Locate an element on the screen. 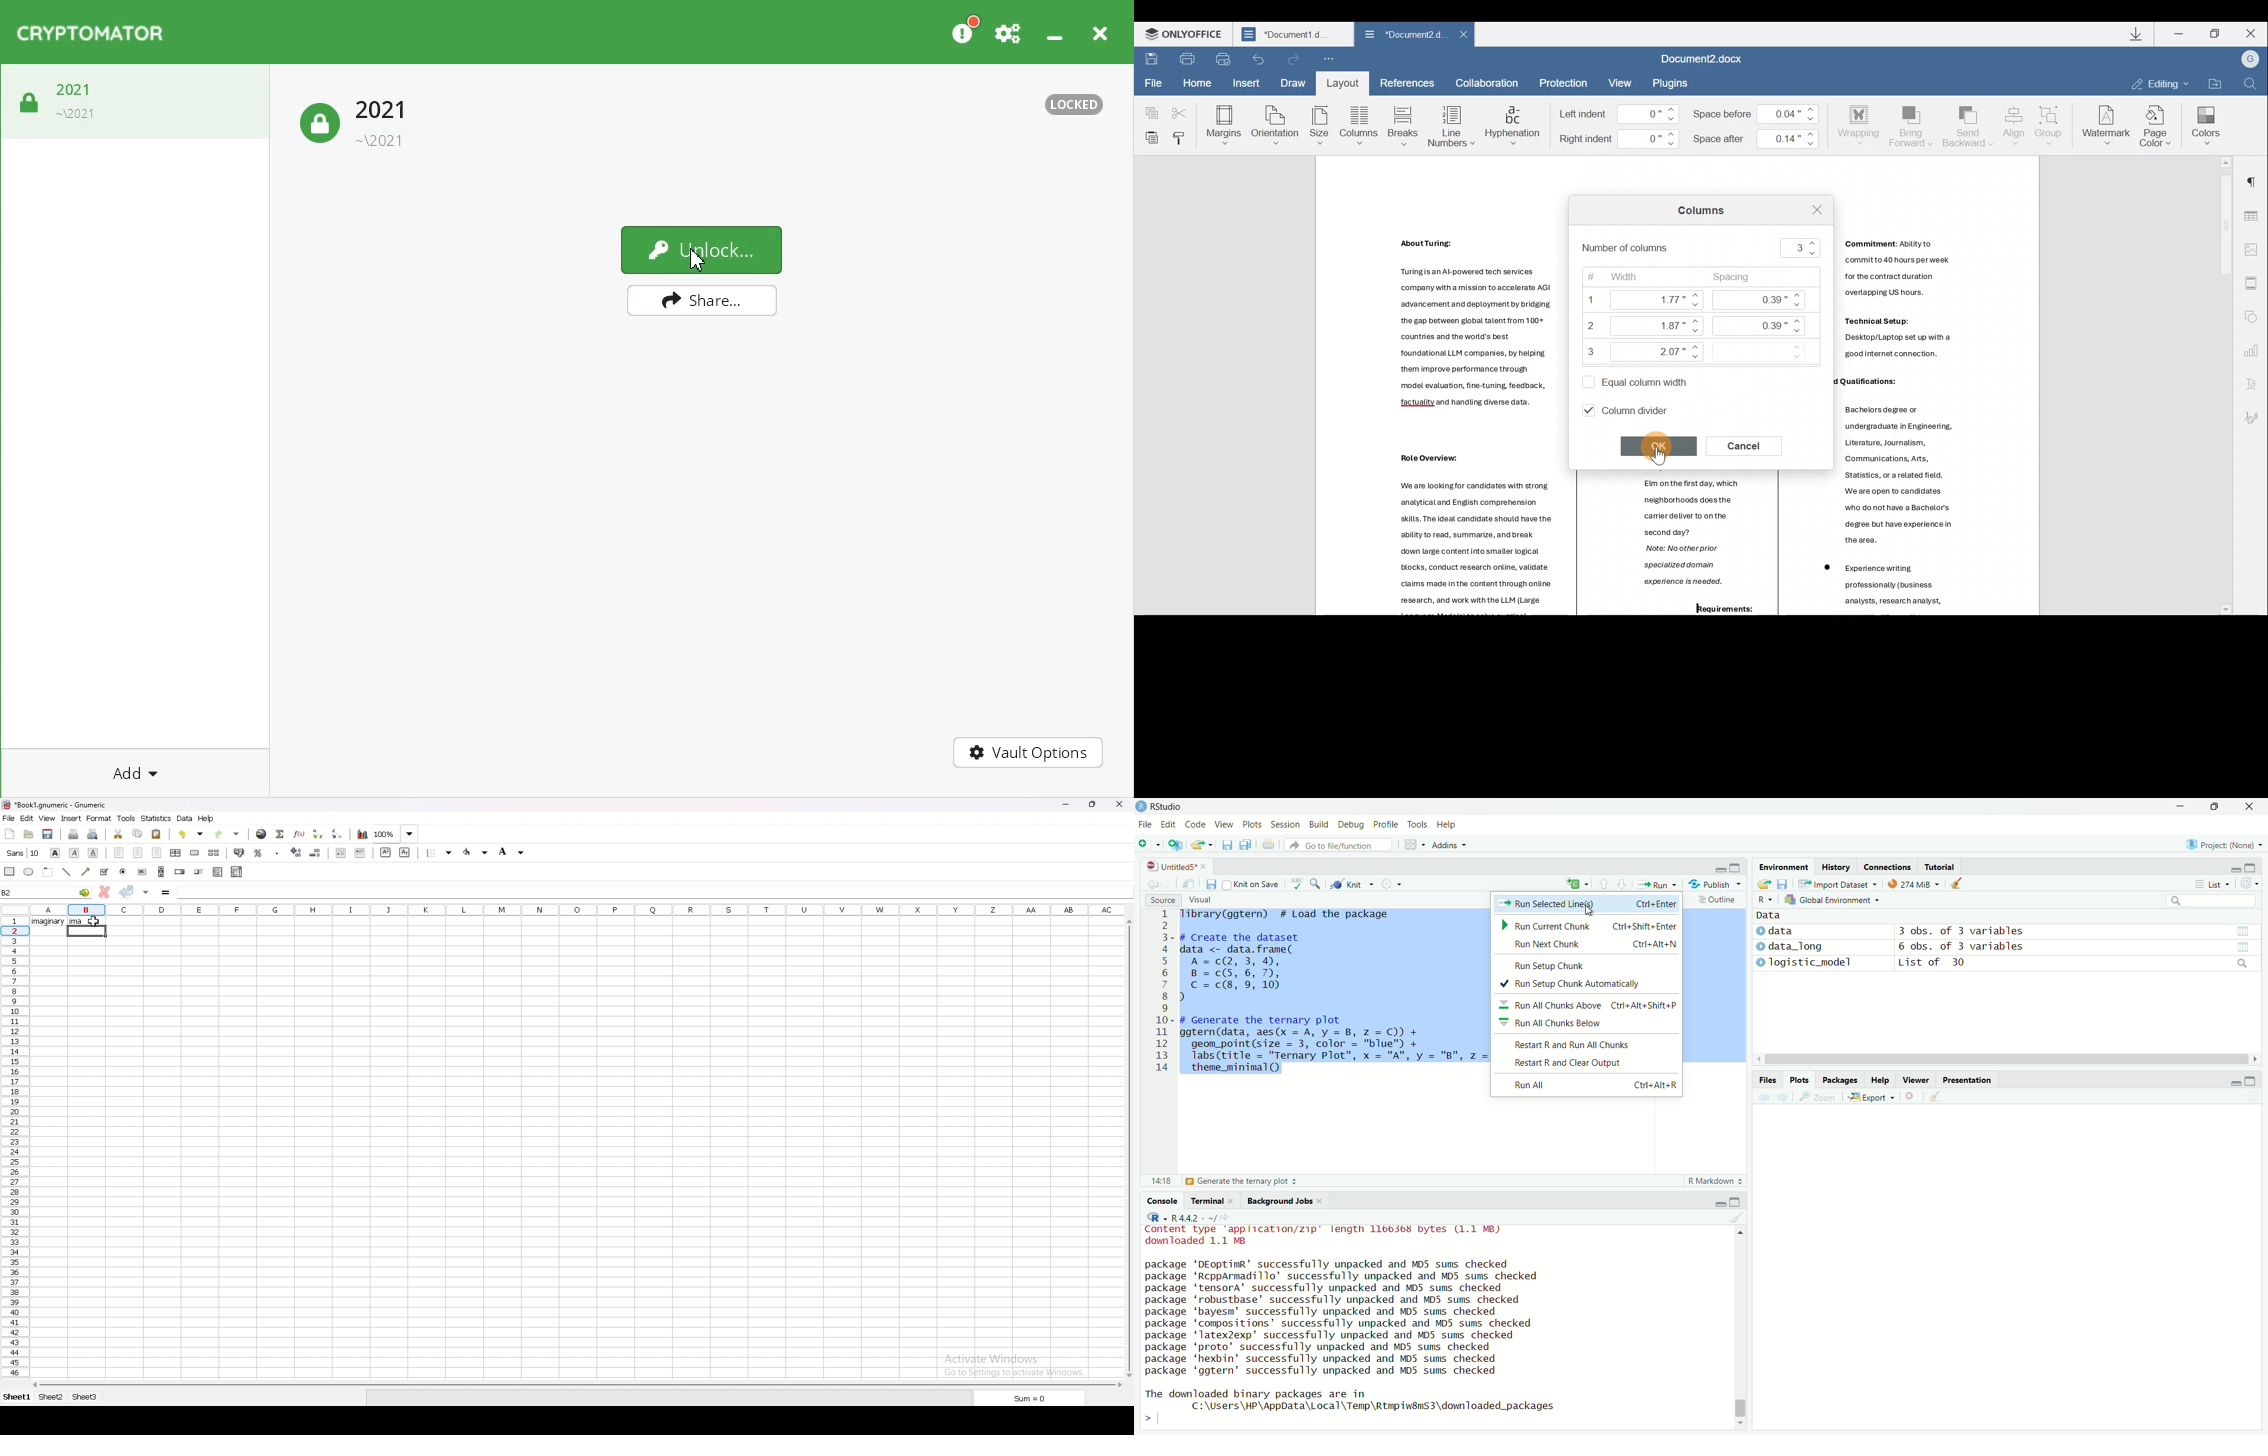  Restart R and Clear Output is located at coordinates (1573, 1064).